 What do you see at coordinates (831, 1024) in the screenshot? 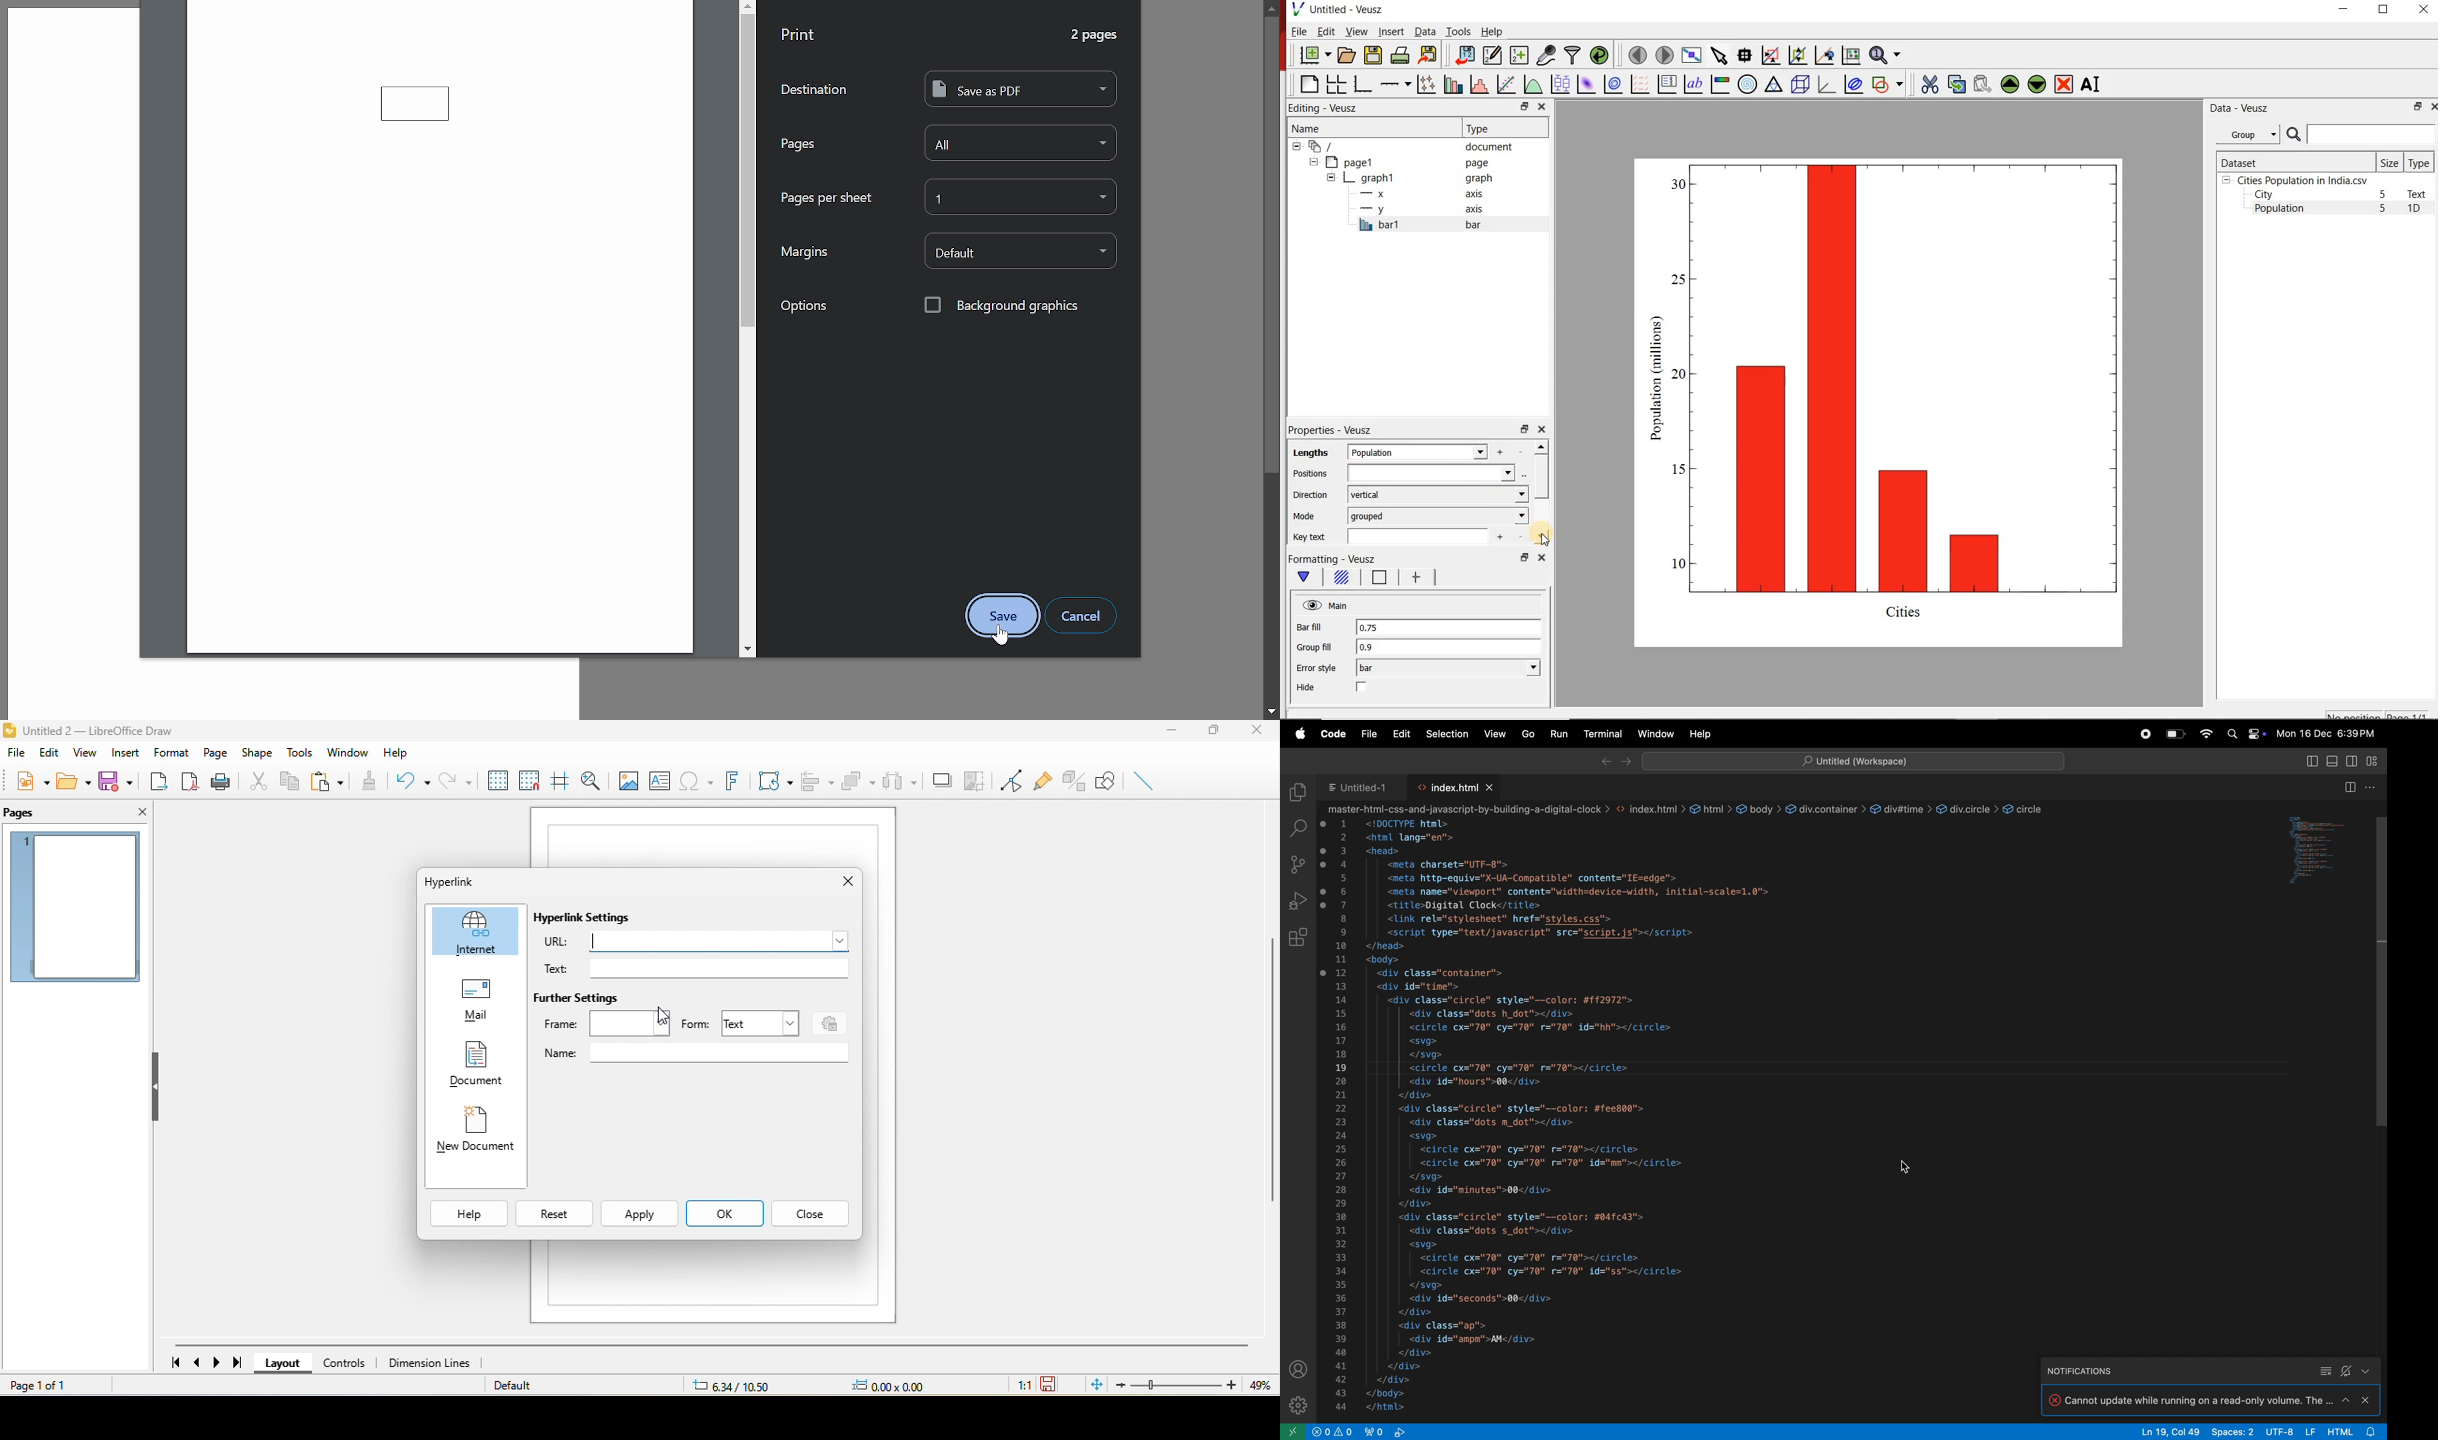
I see `events` at bounding box center [831, 1024].